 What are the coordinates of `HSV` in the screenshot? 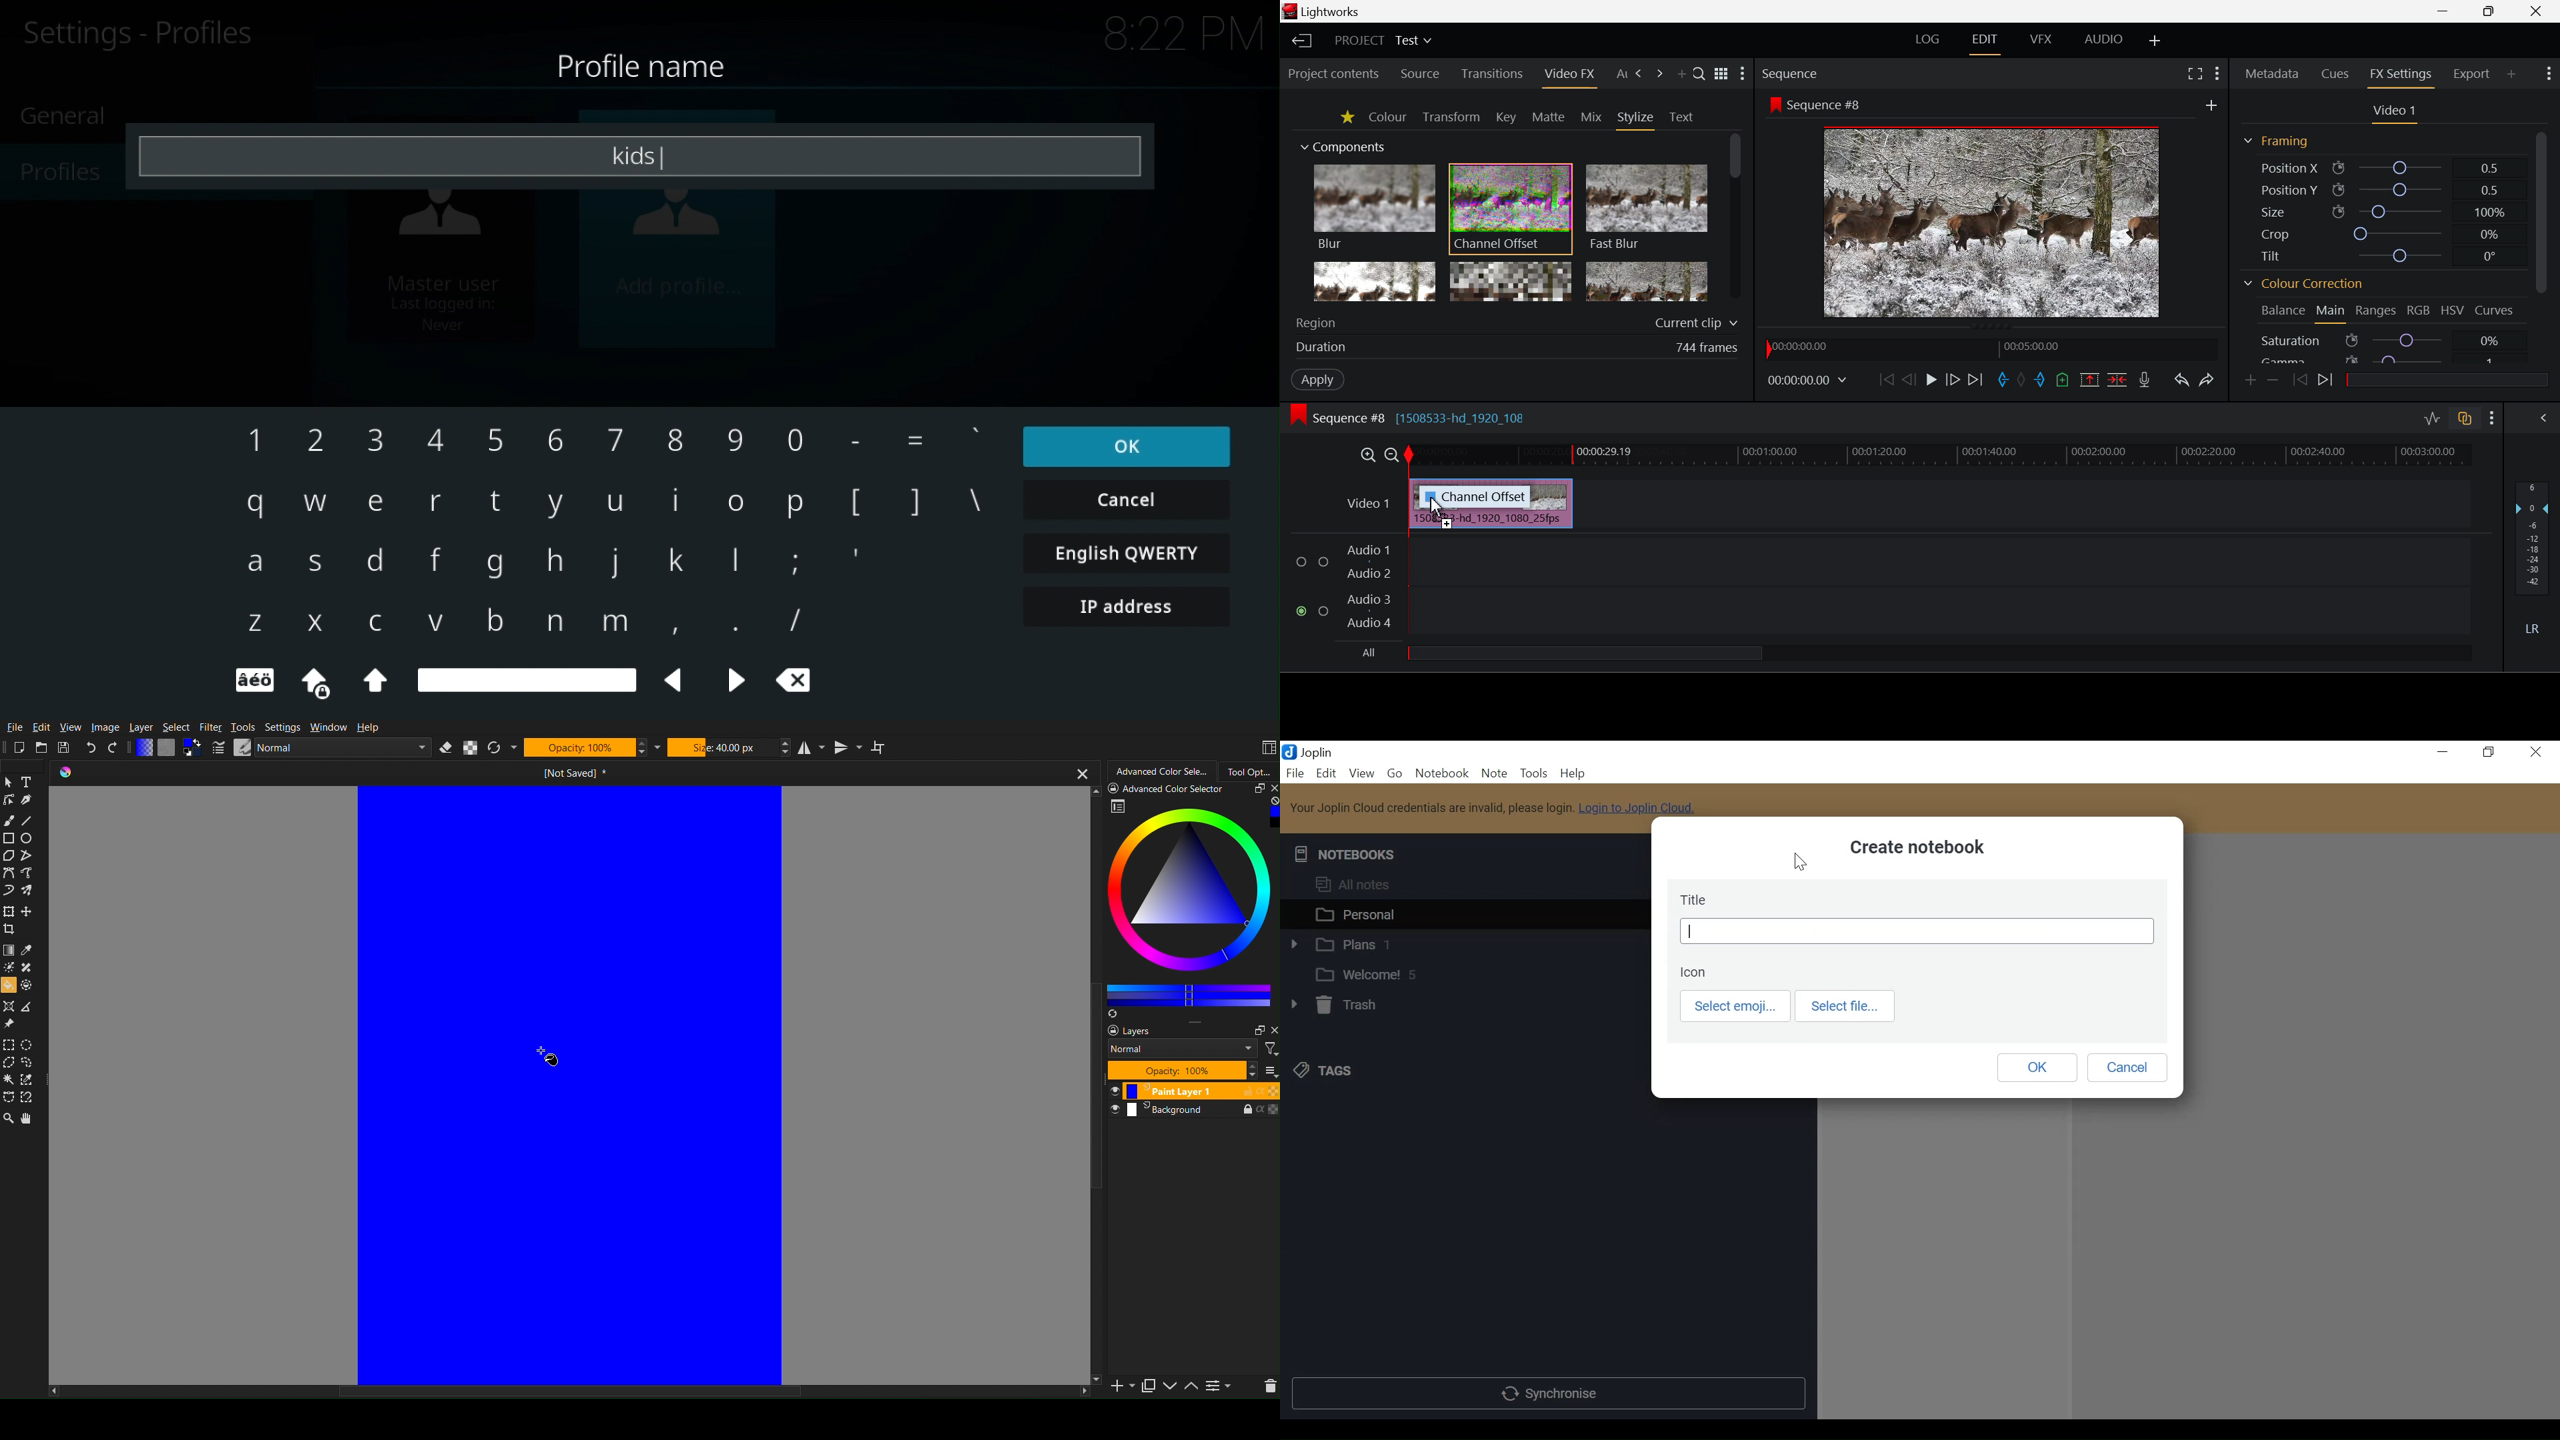 It's located at (2452, 310).